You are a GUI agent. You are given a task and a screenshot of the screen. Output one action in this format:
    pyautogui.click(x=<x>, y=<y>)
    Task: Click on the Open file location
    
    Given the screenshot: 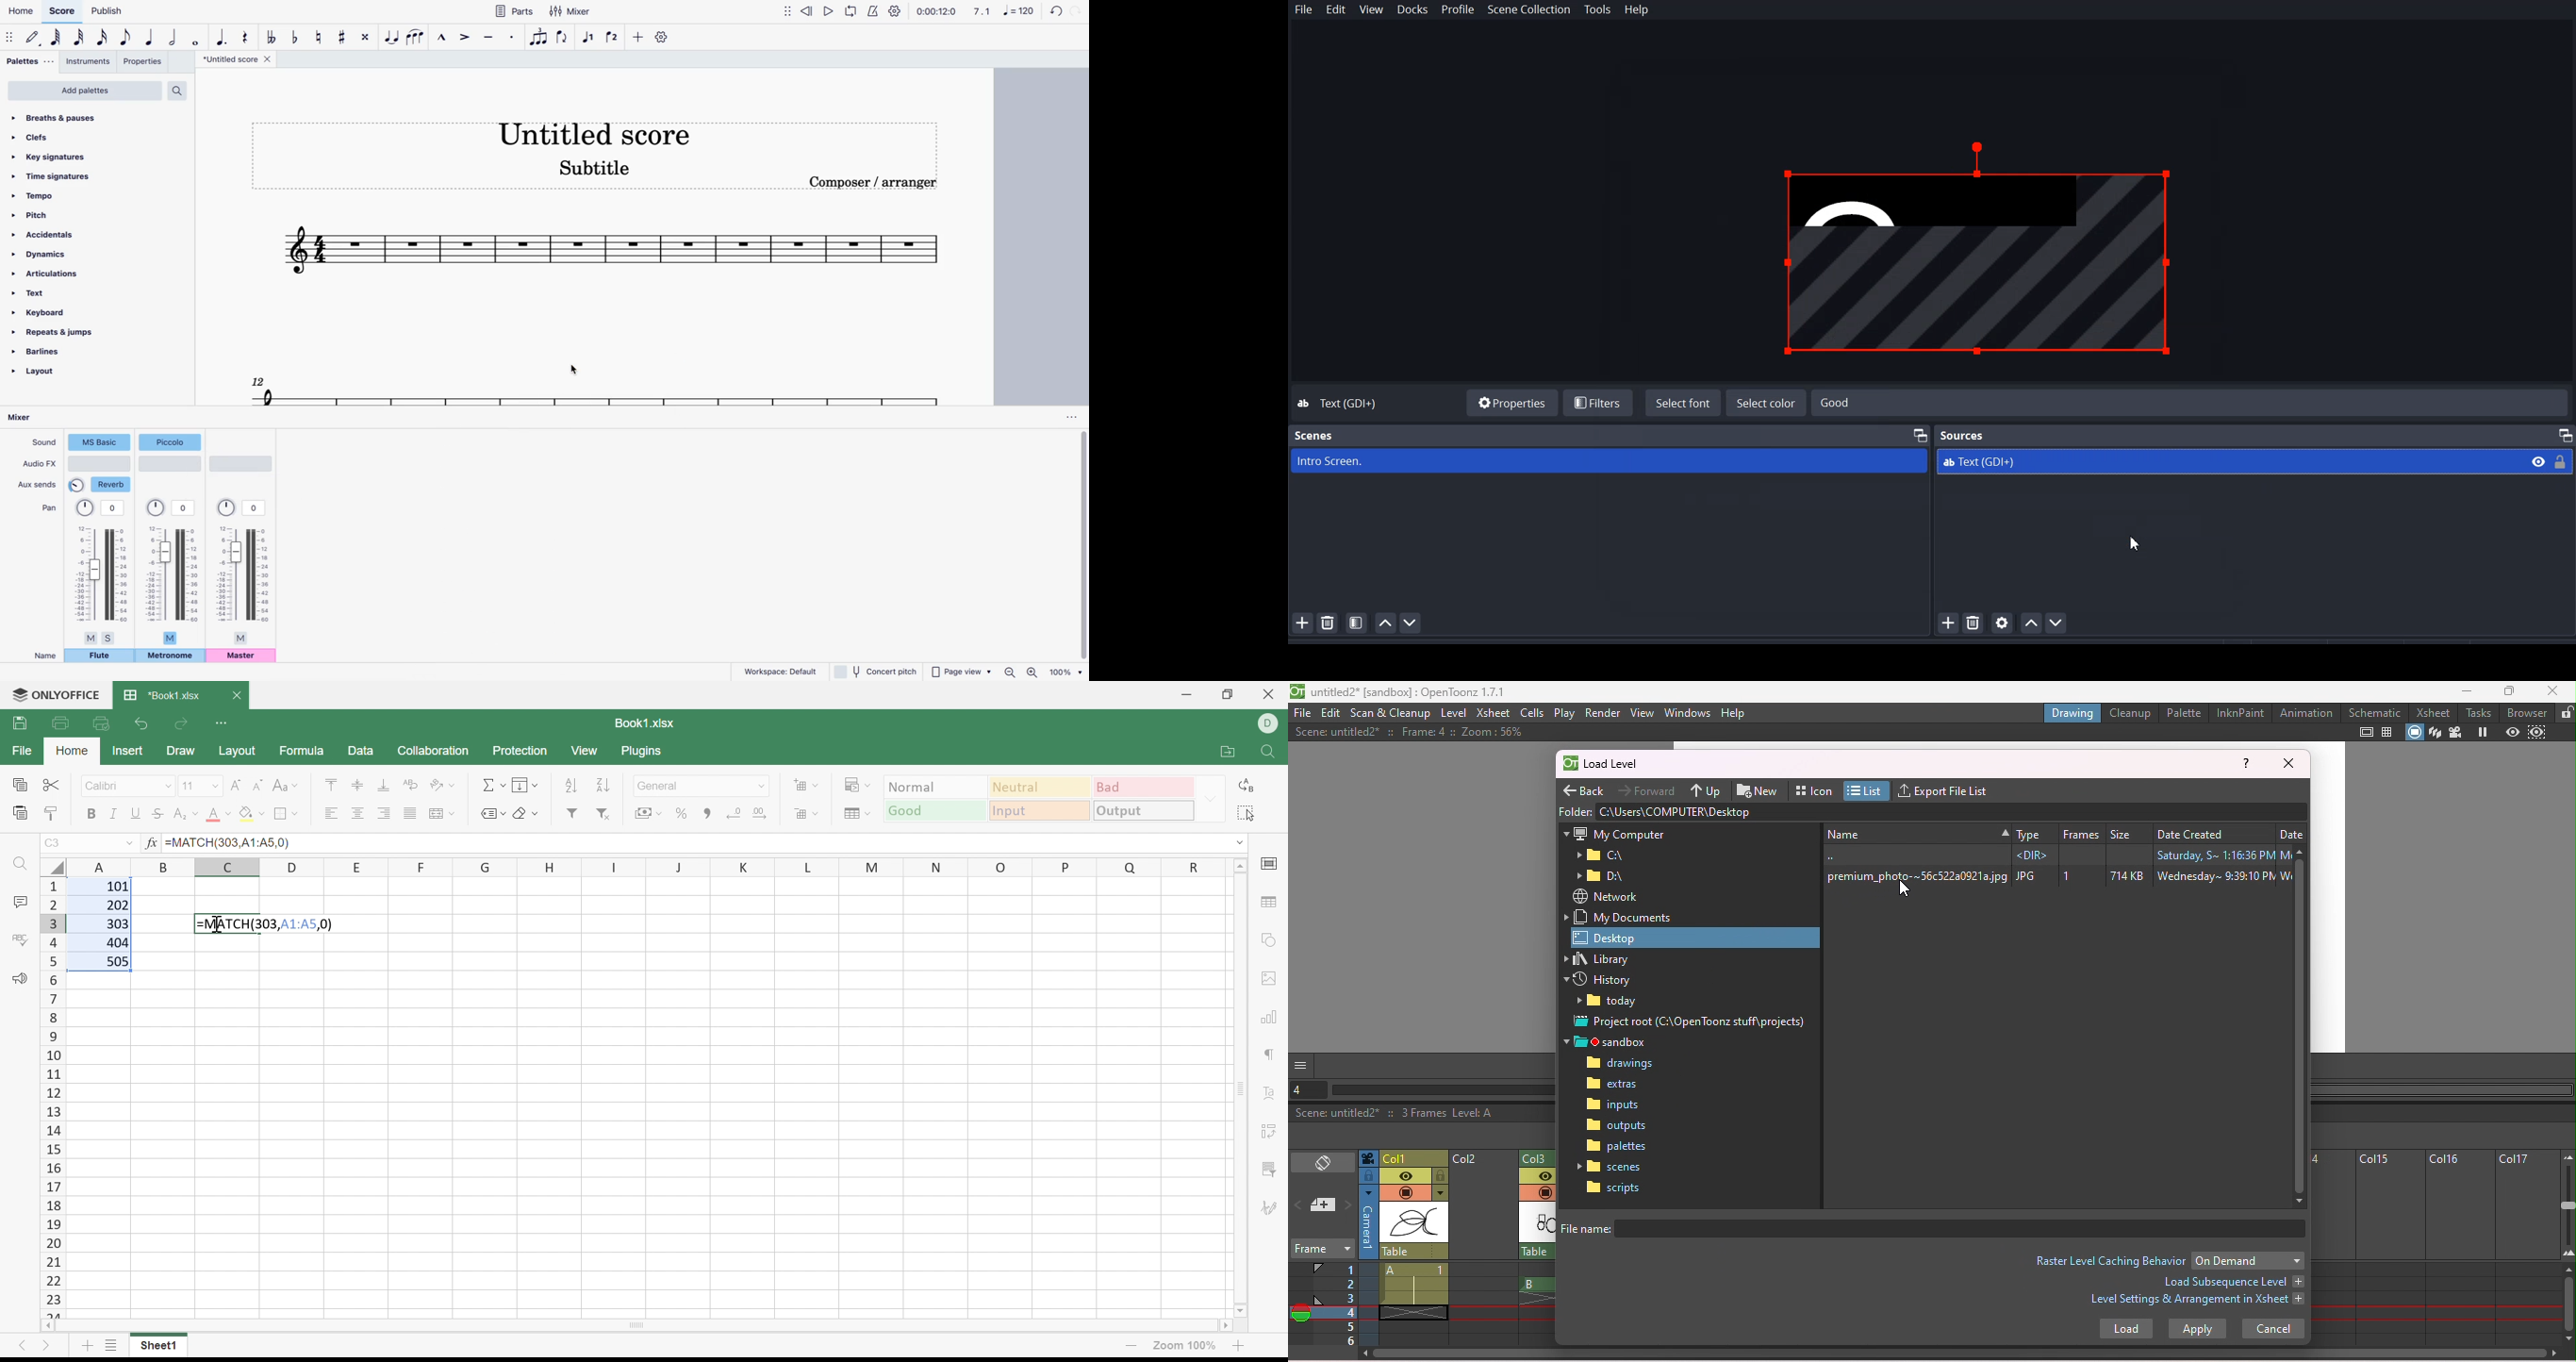 What is the action you would take?
    pyautogui.click(x=1221, y=751)
    